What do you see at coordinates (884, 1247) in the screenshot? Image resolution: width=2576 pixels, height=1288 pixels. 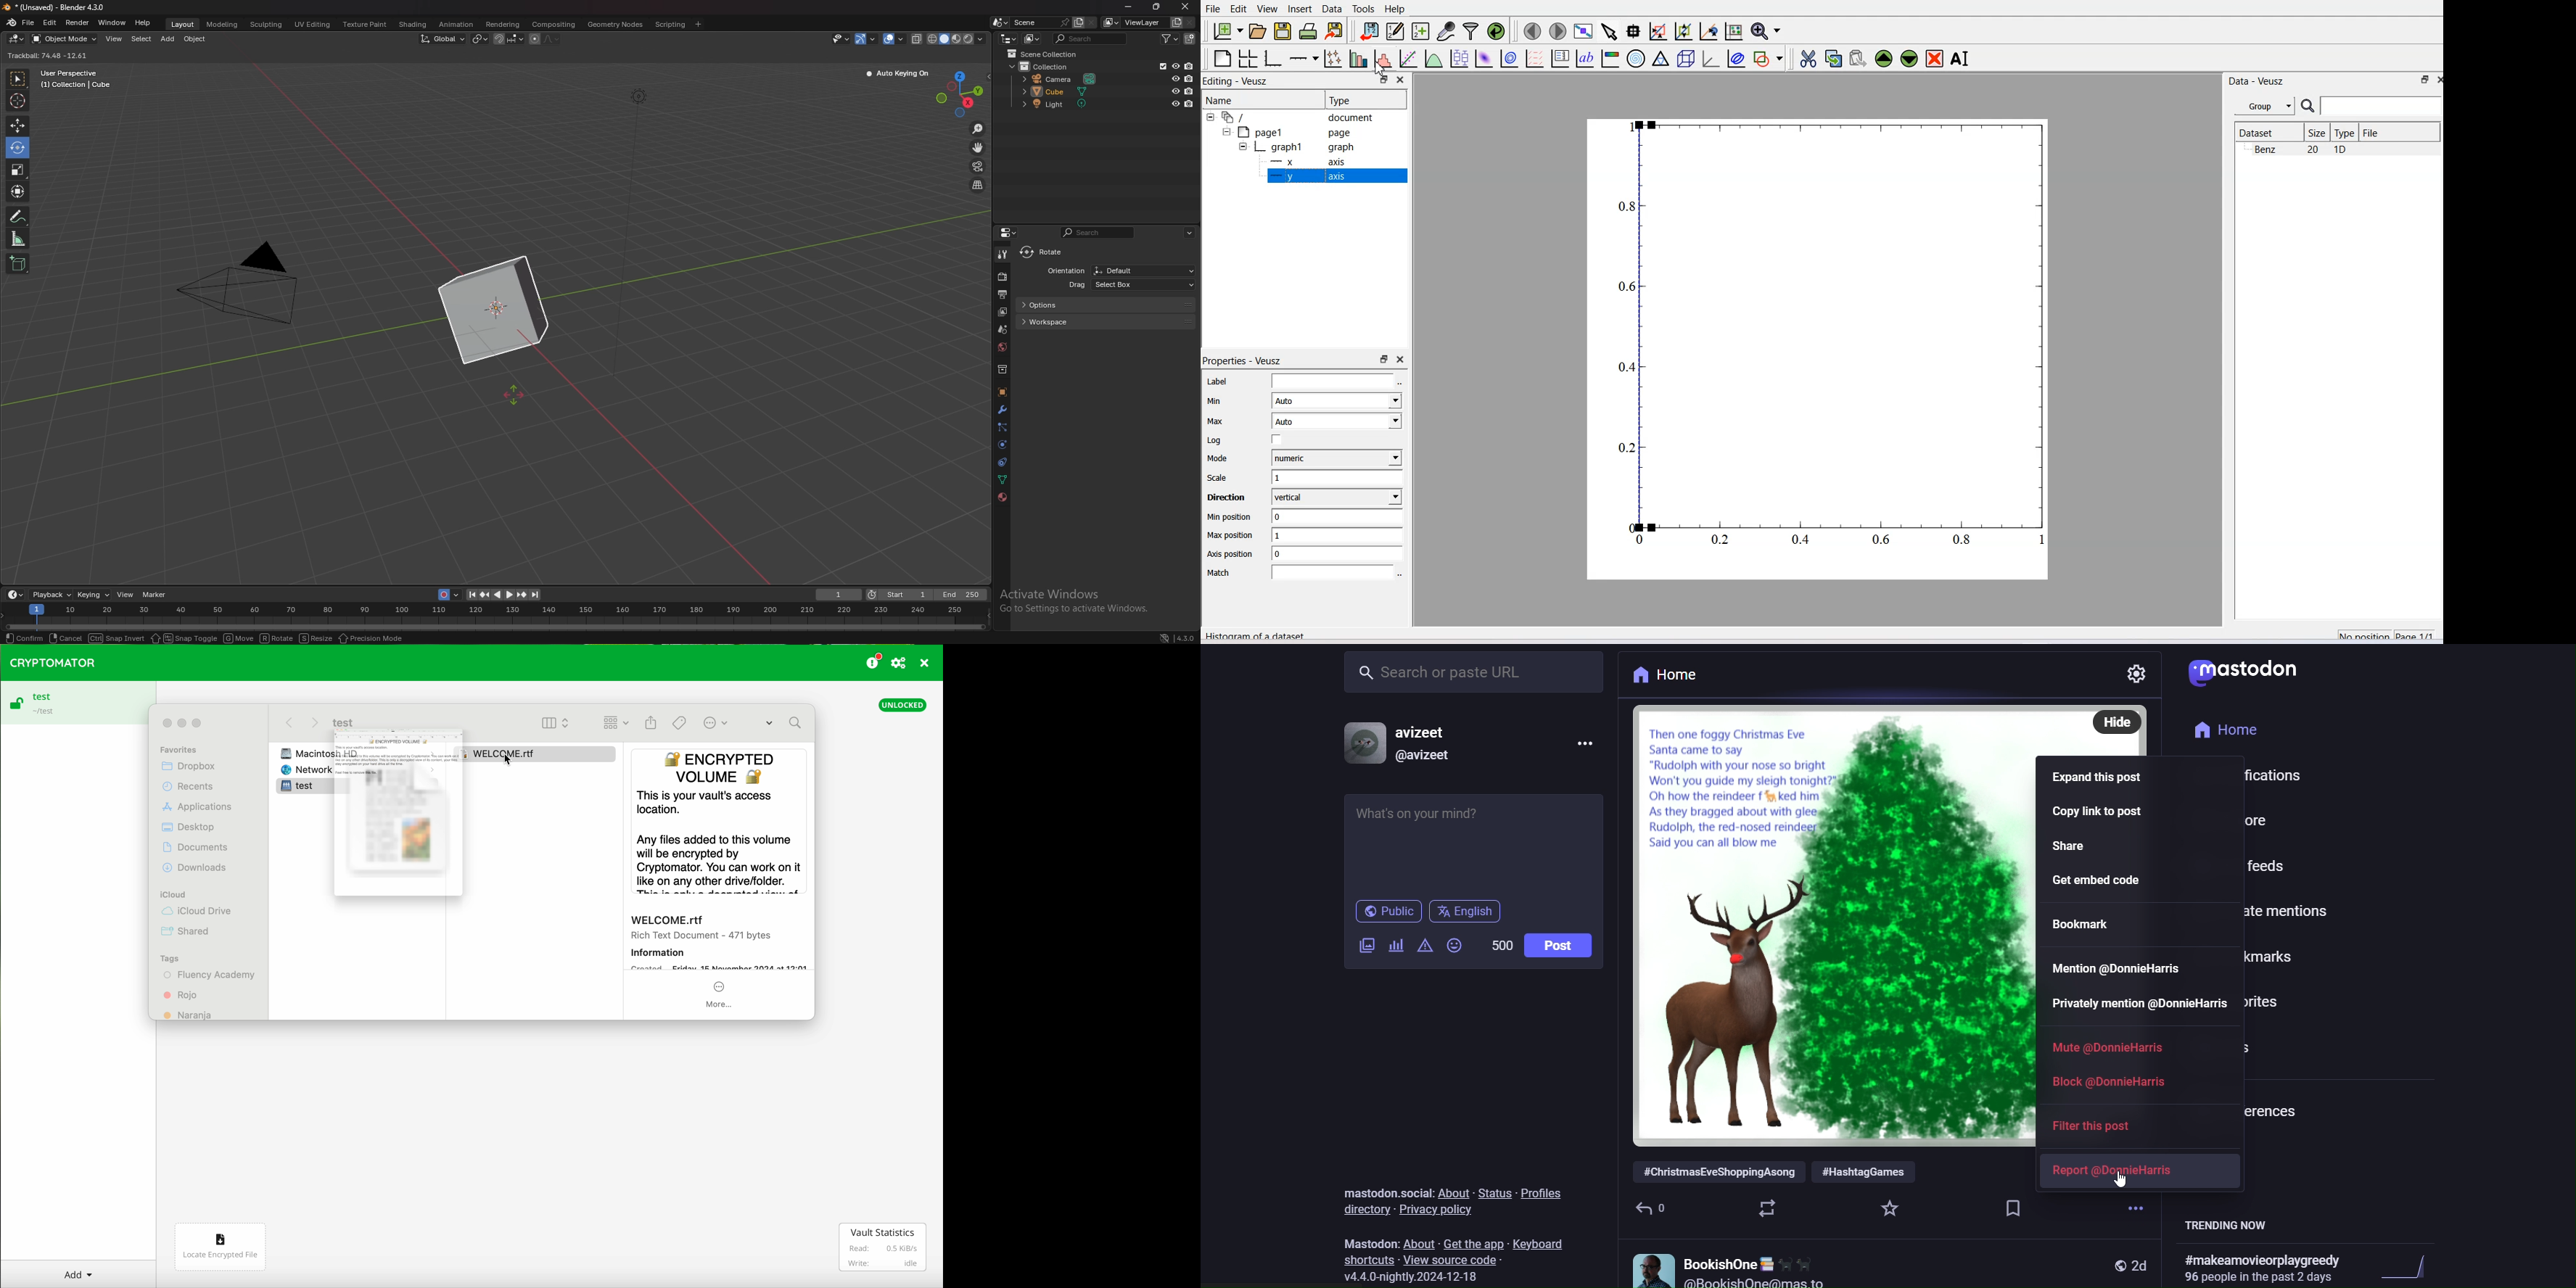 I see `vault statistics` at bounding box center [884, 1247].